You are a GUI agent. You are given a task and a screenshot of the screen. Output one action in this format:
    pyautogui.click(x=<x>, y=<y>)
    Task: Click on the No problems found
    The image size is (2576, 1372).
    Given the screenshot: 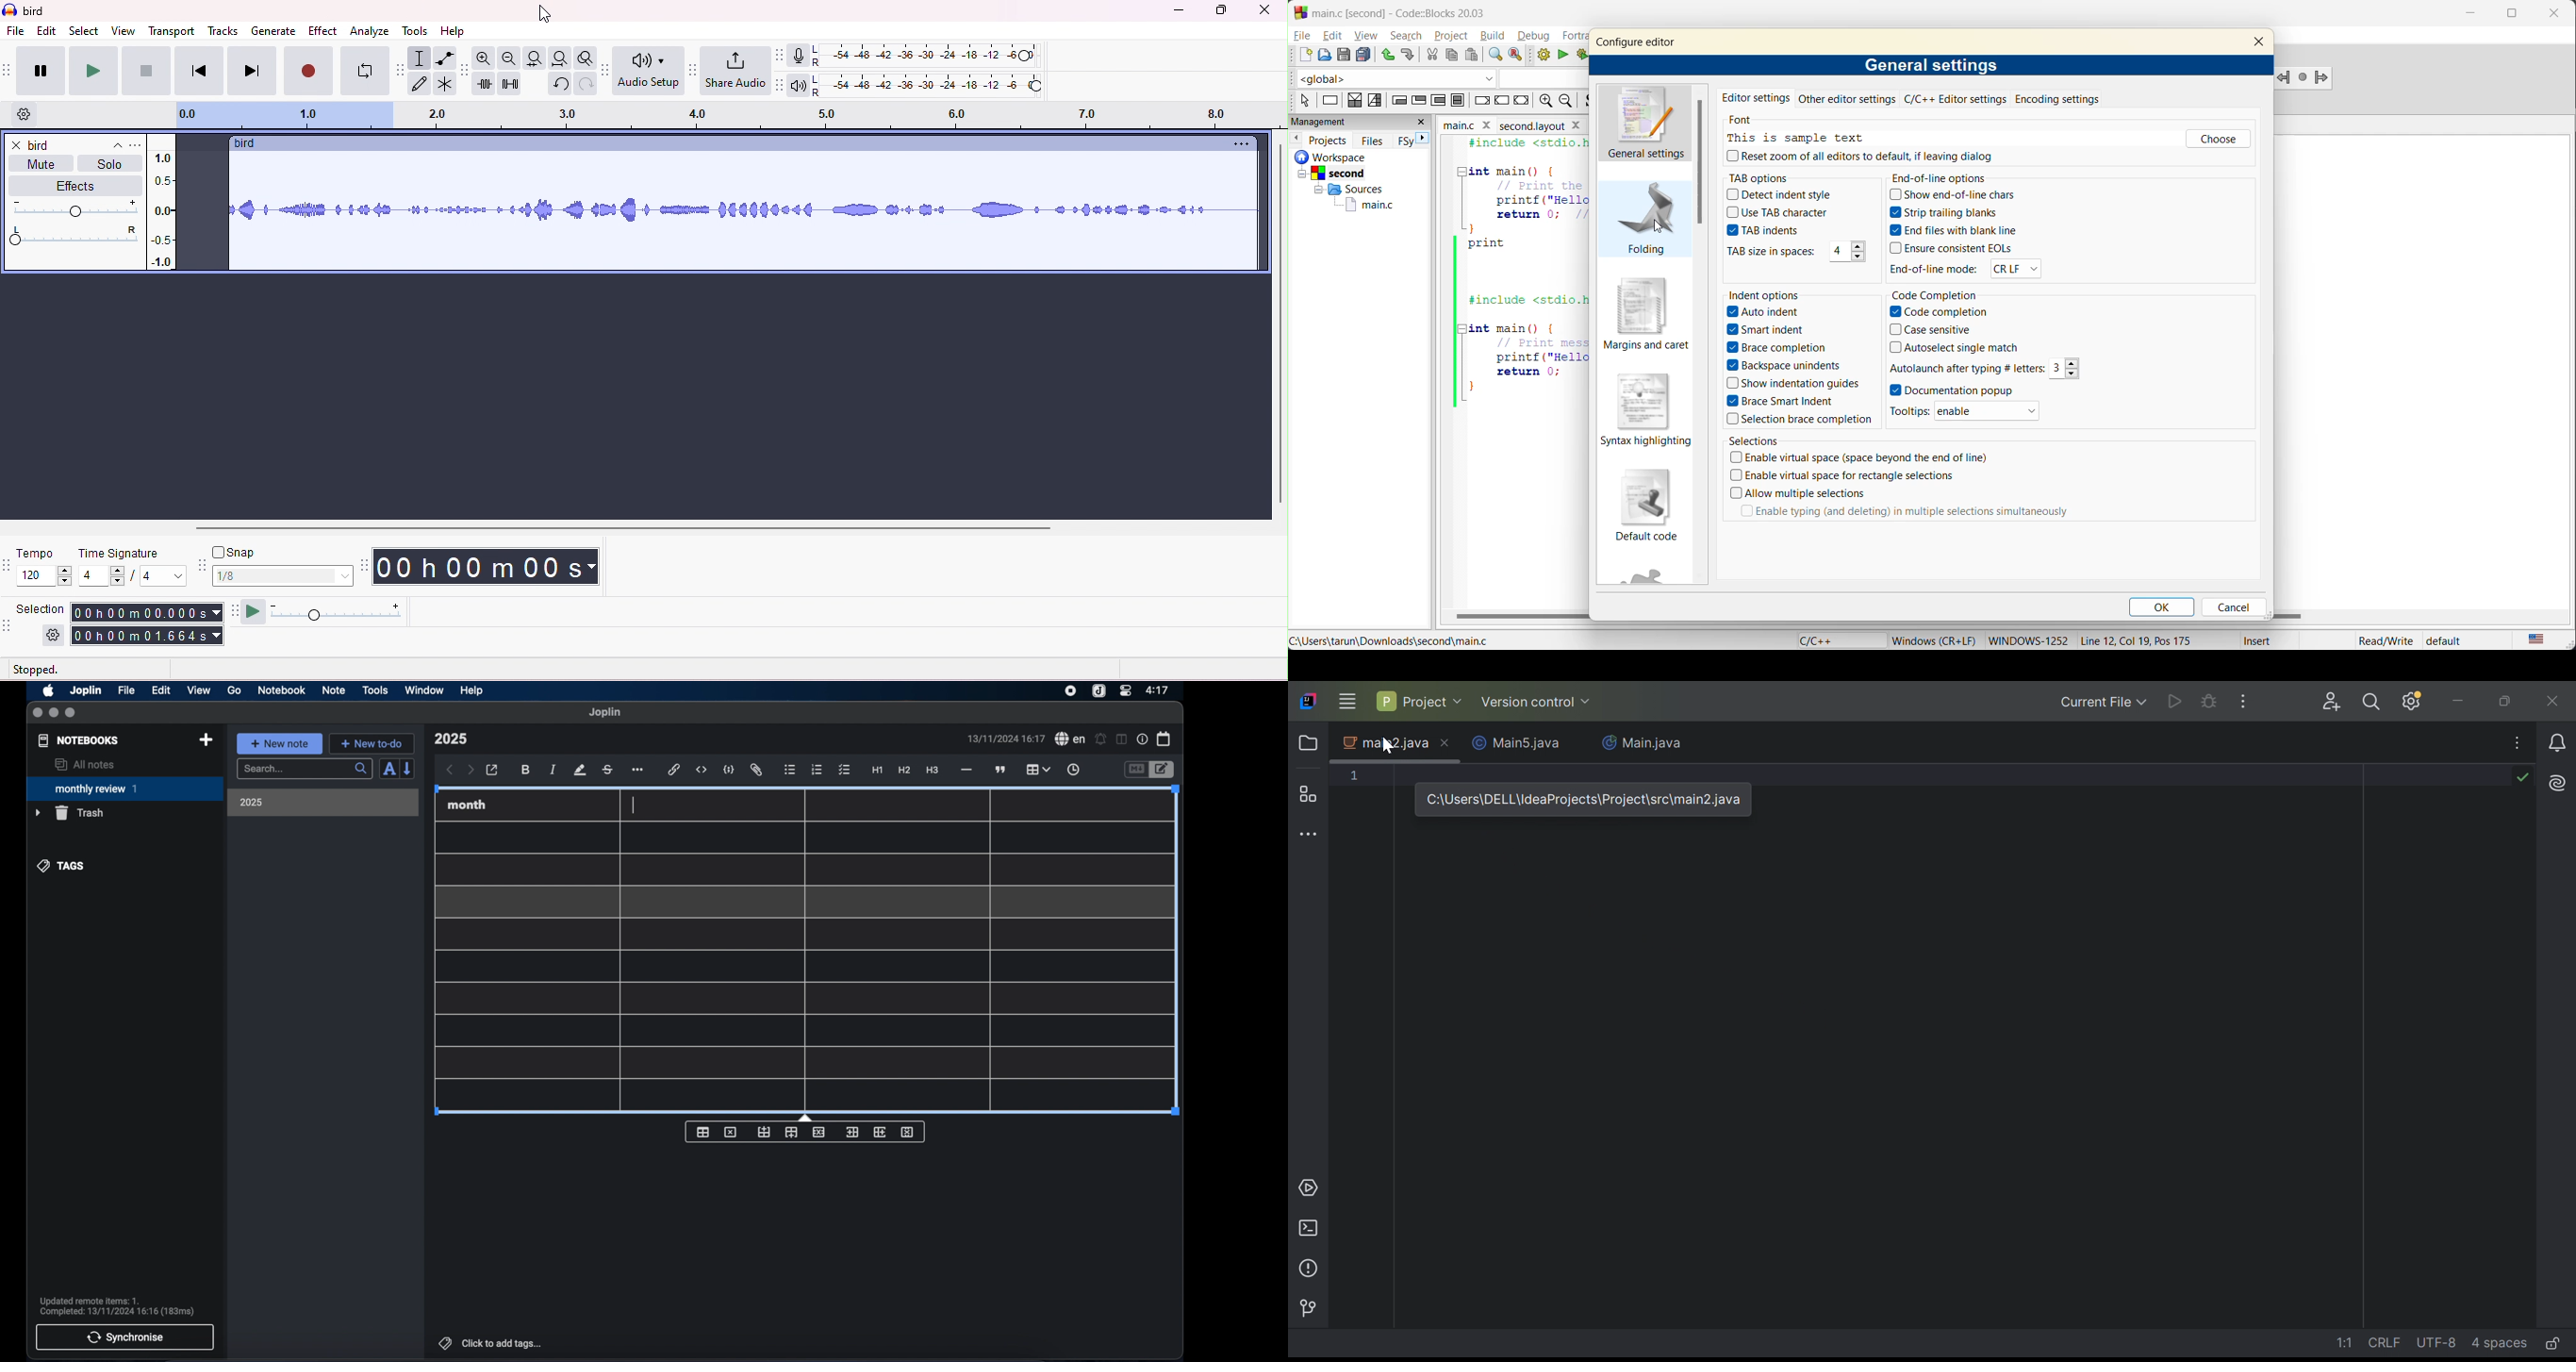 What is the action you would take?
    pyautogui.click(x=2522, y=776)
    